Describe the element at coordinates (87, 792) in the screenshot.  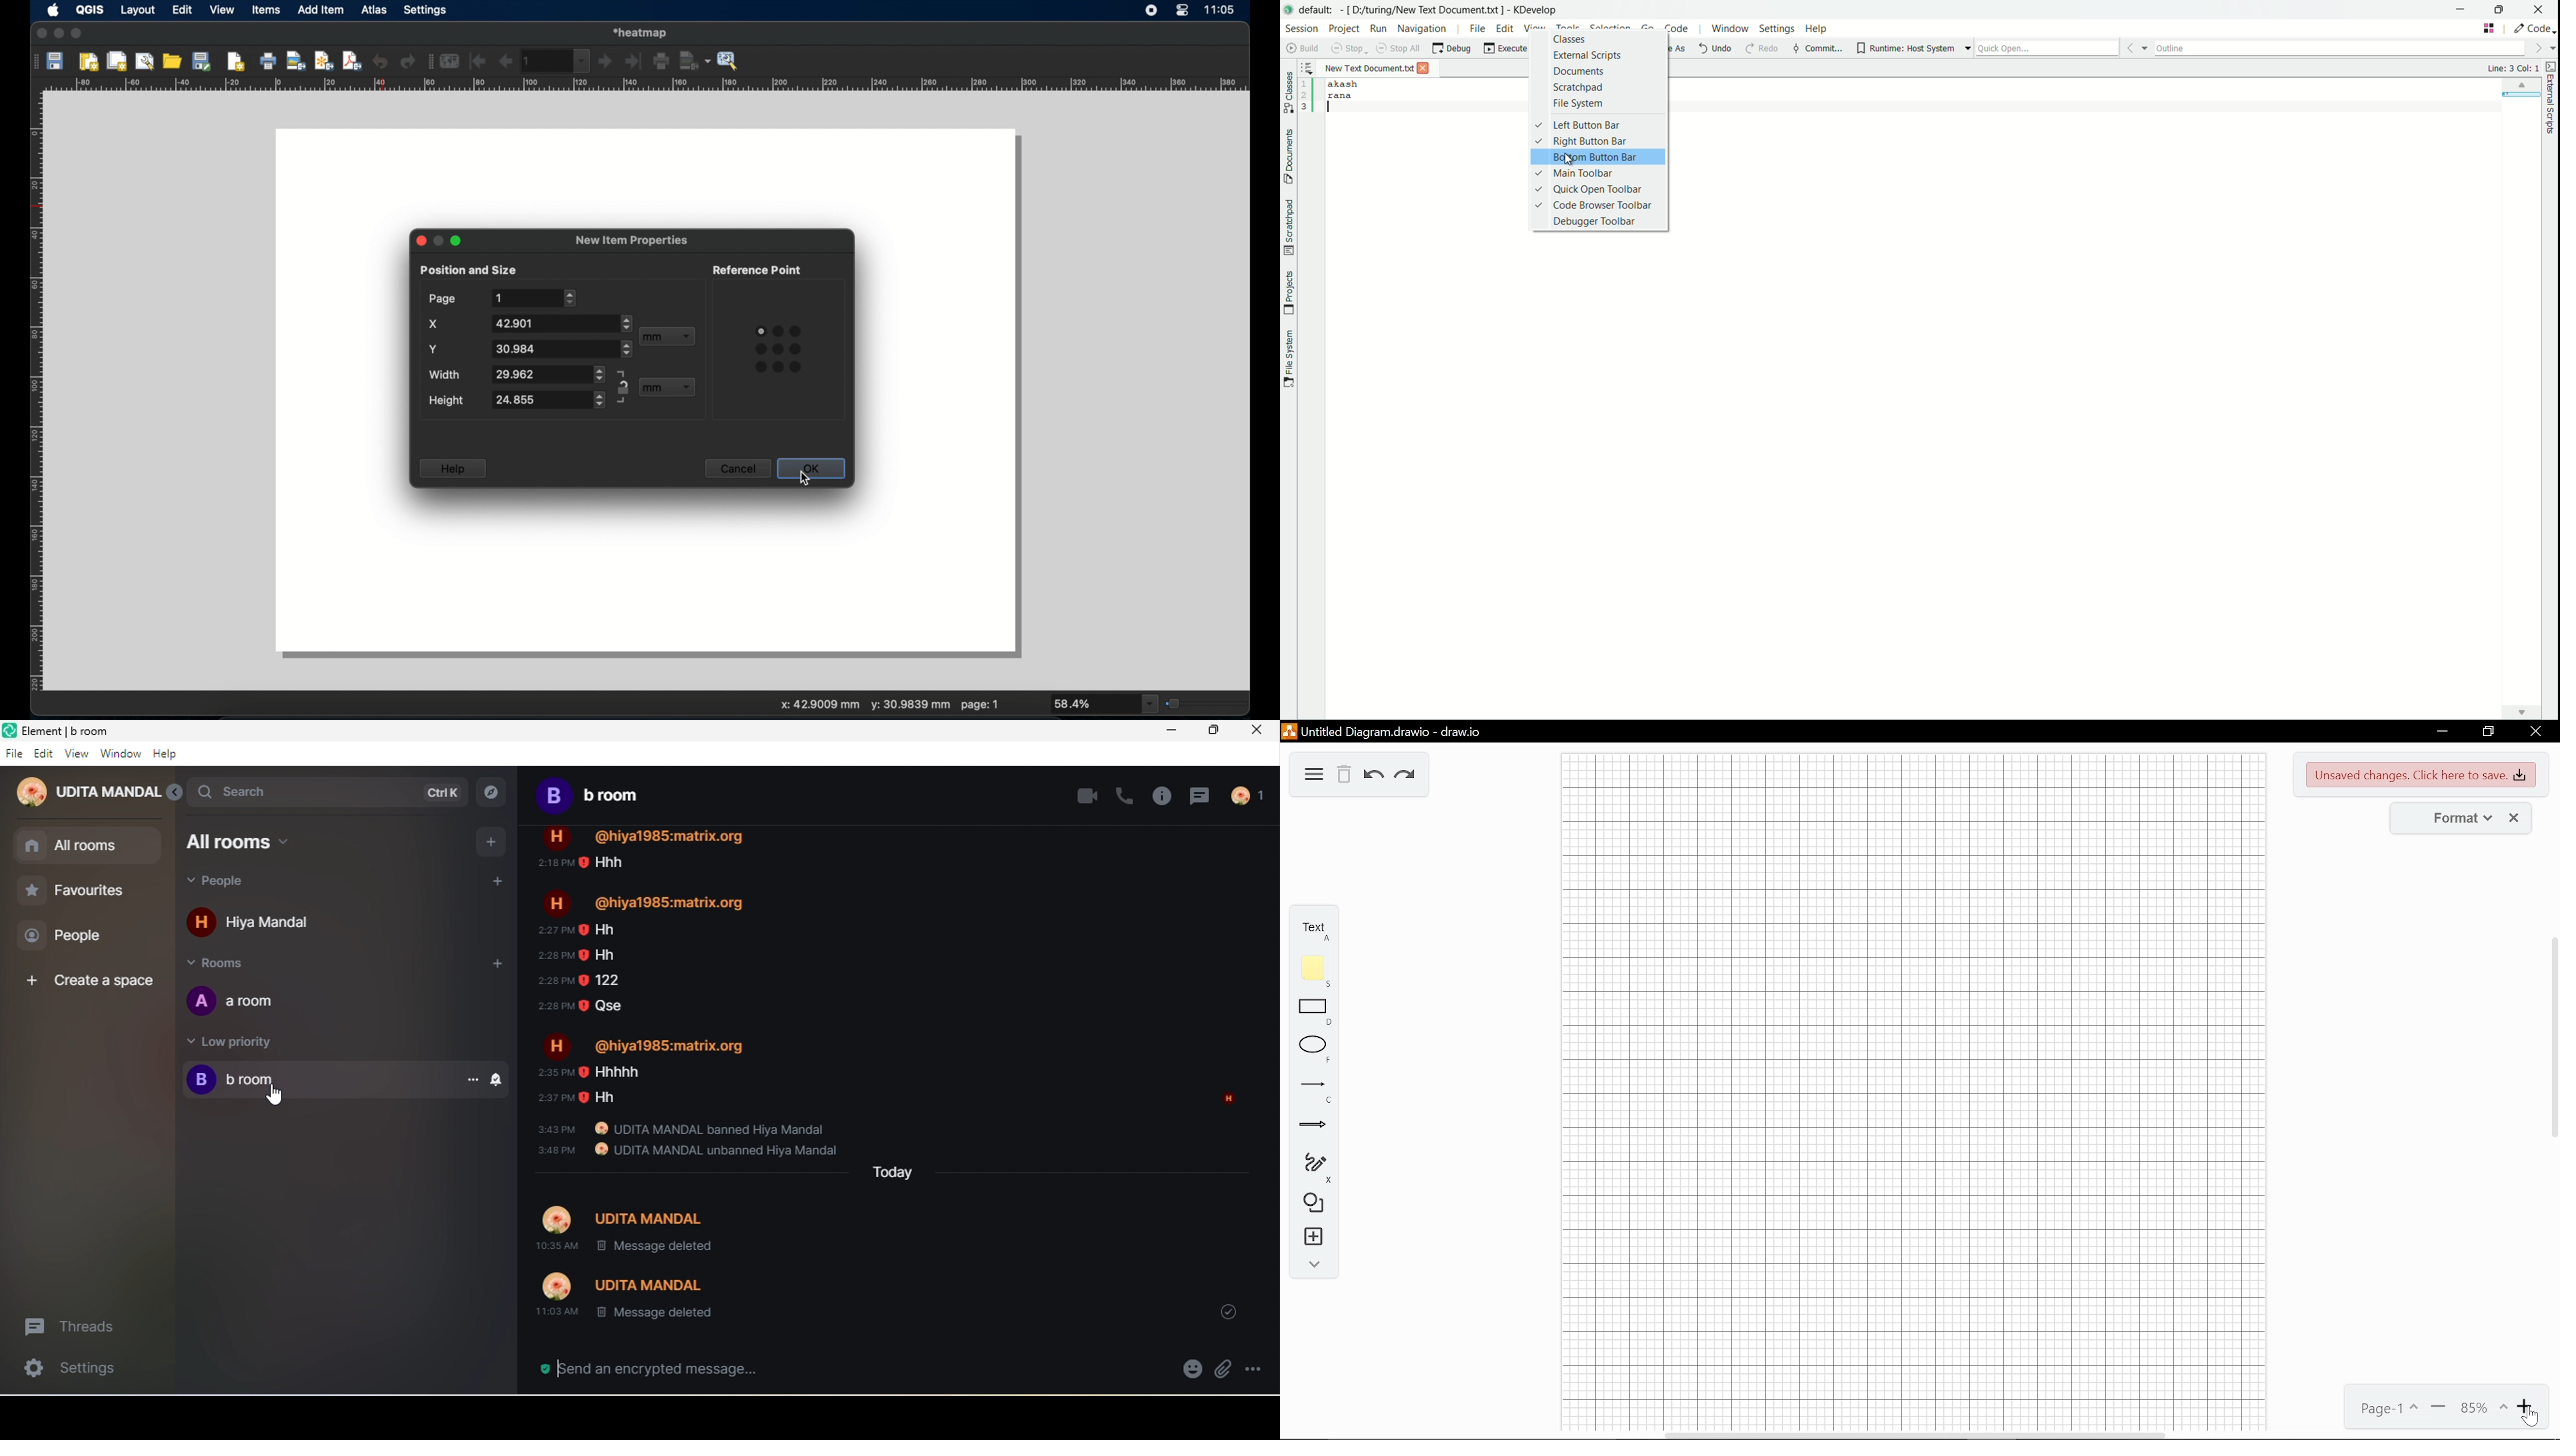
I see `udita mandal` at that location.